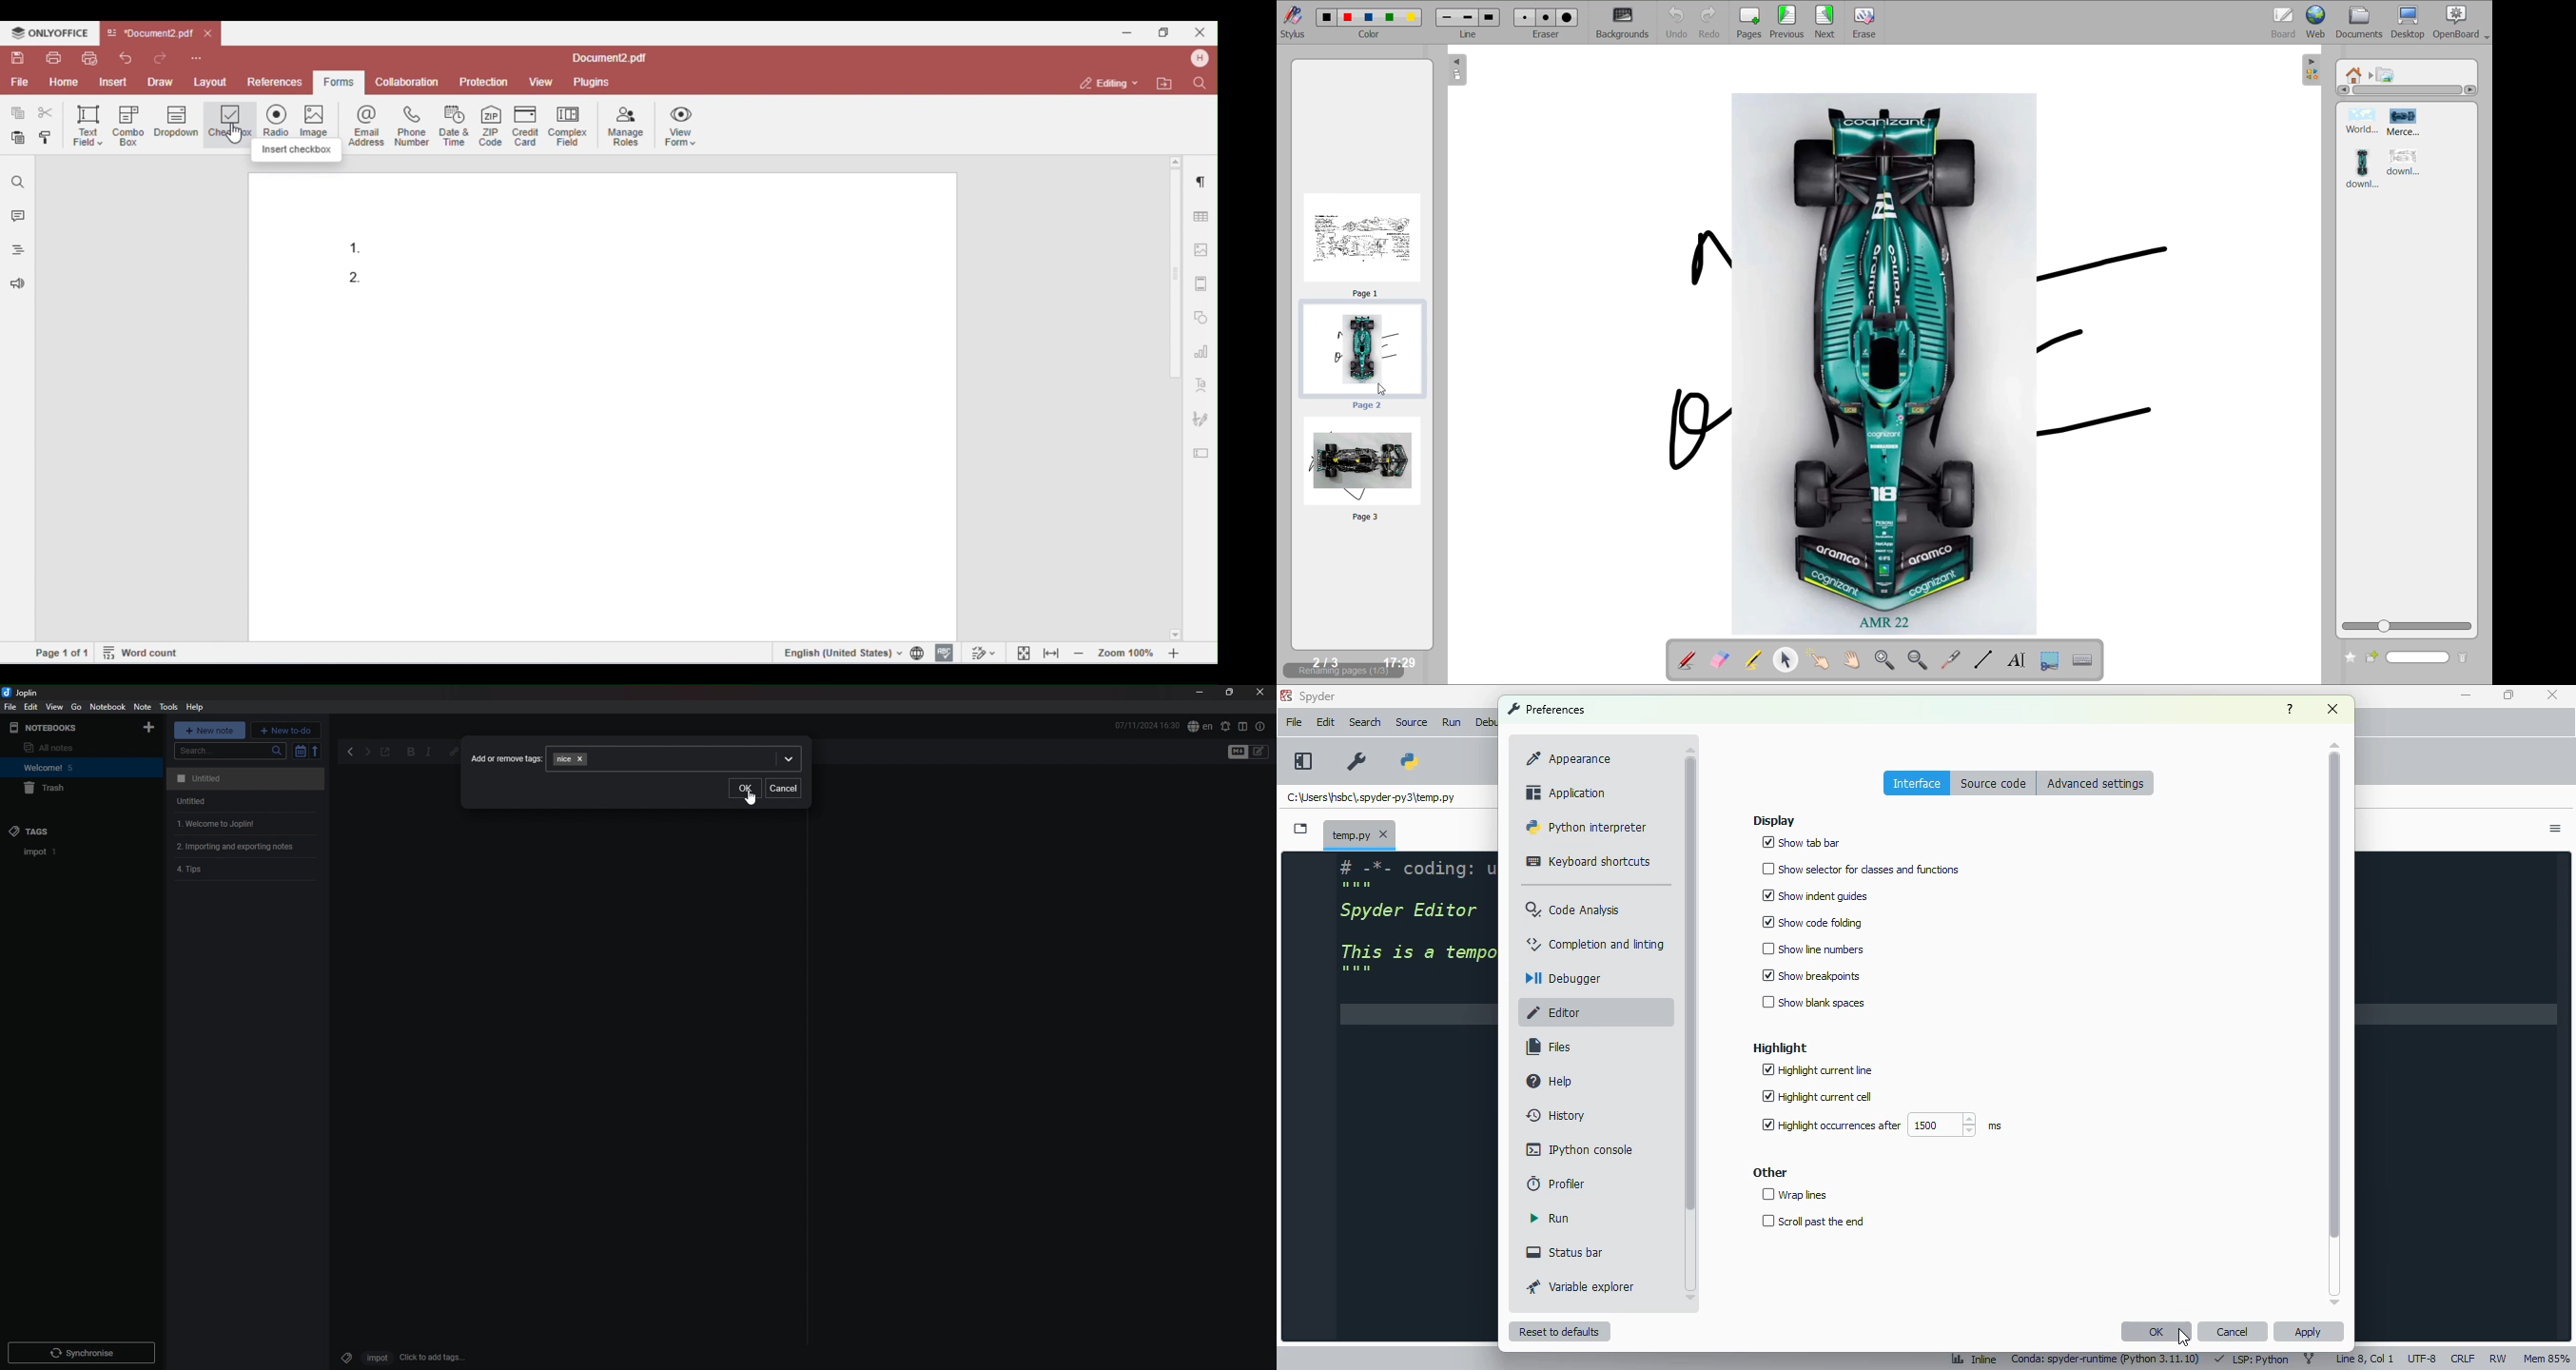 The image size is (2576, 1372). I want to click on cursor, so click(751, 799).